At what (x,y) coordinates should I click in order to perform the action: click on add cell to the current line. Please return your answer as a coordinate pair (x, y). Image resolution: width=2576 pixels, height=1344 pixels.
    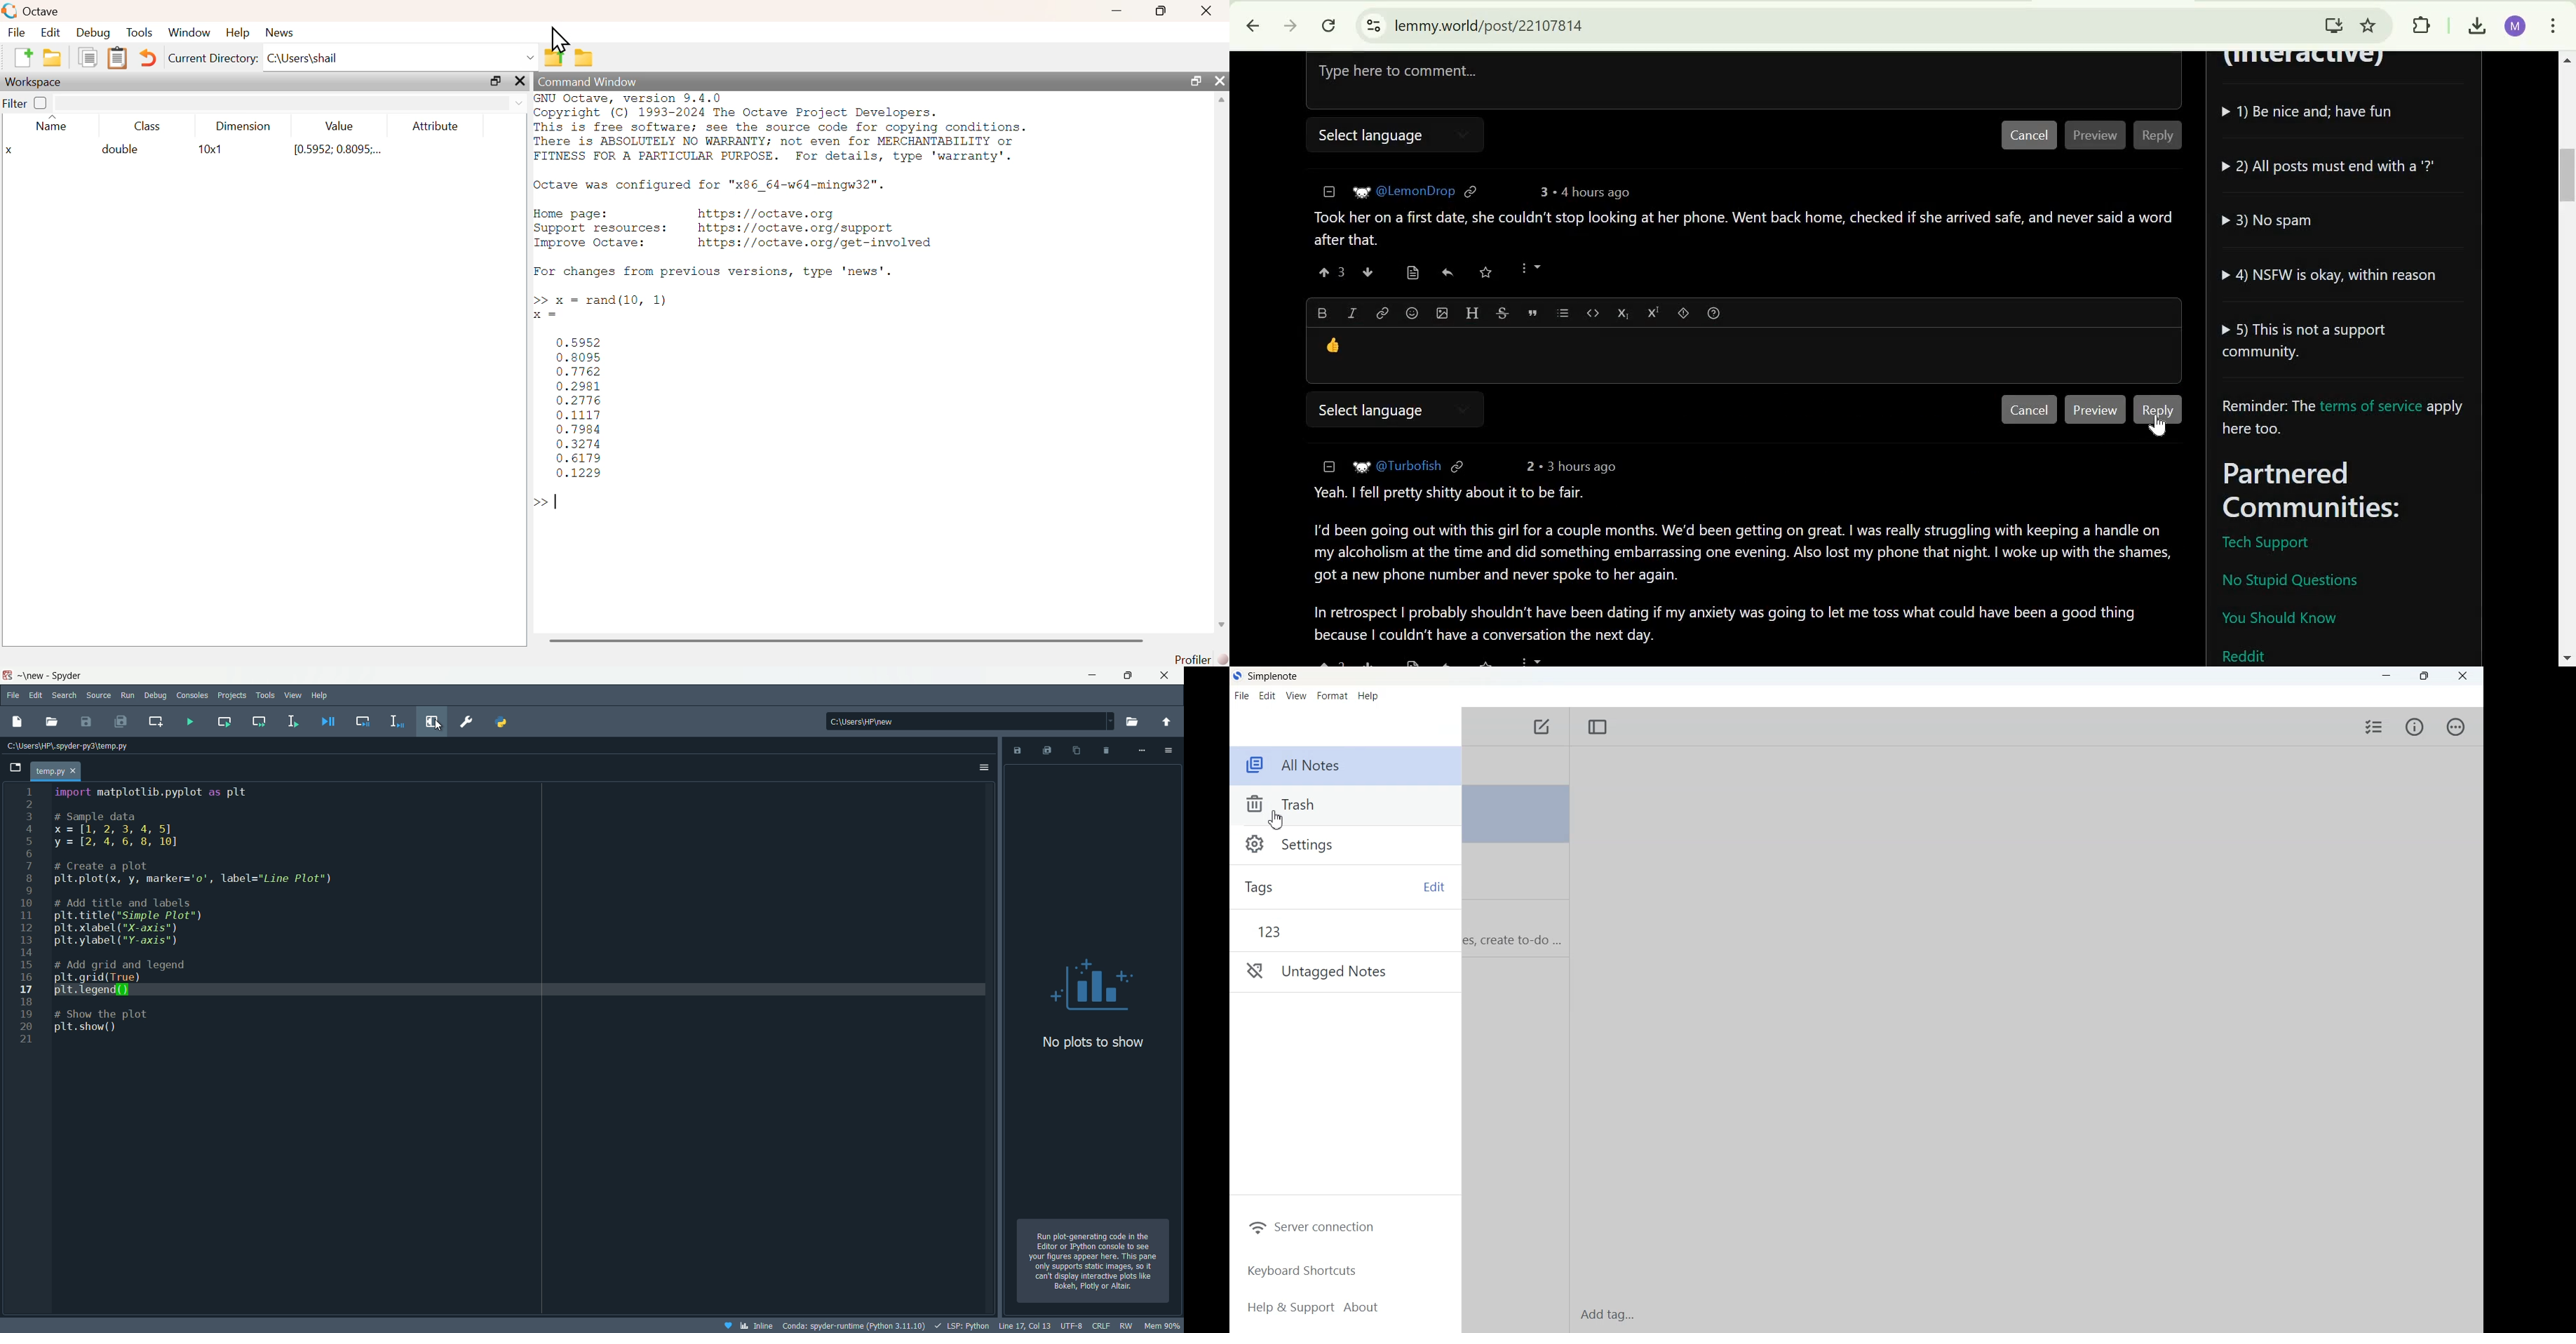
    Looking at the image, I should click on (157, 720).